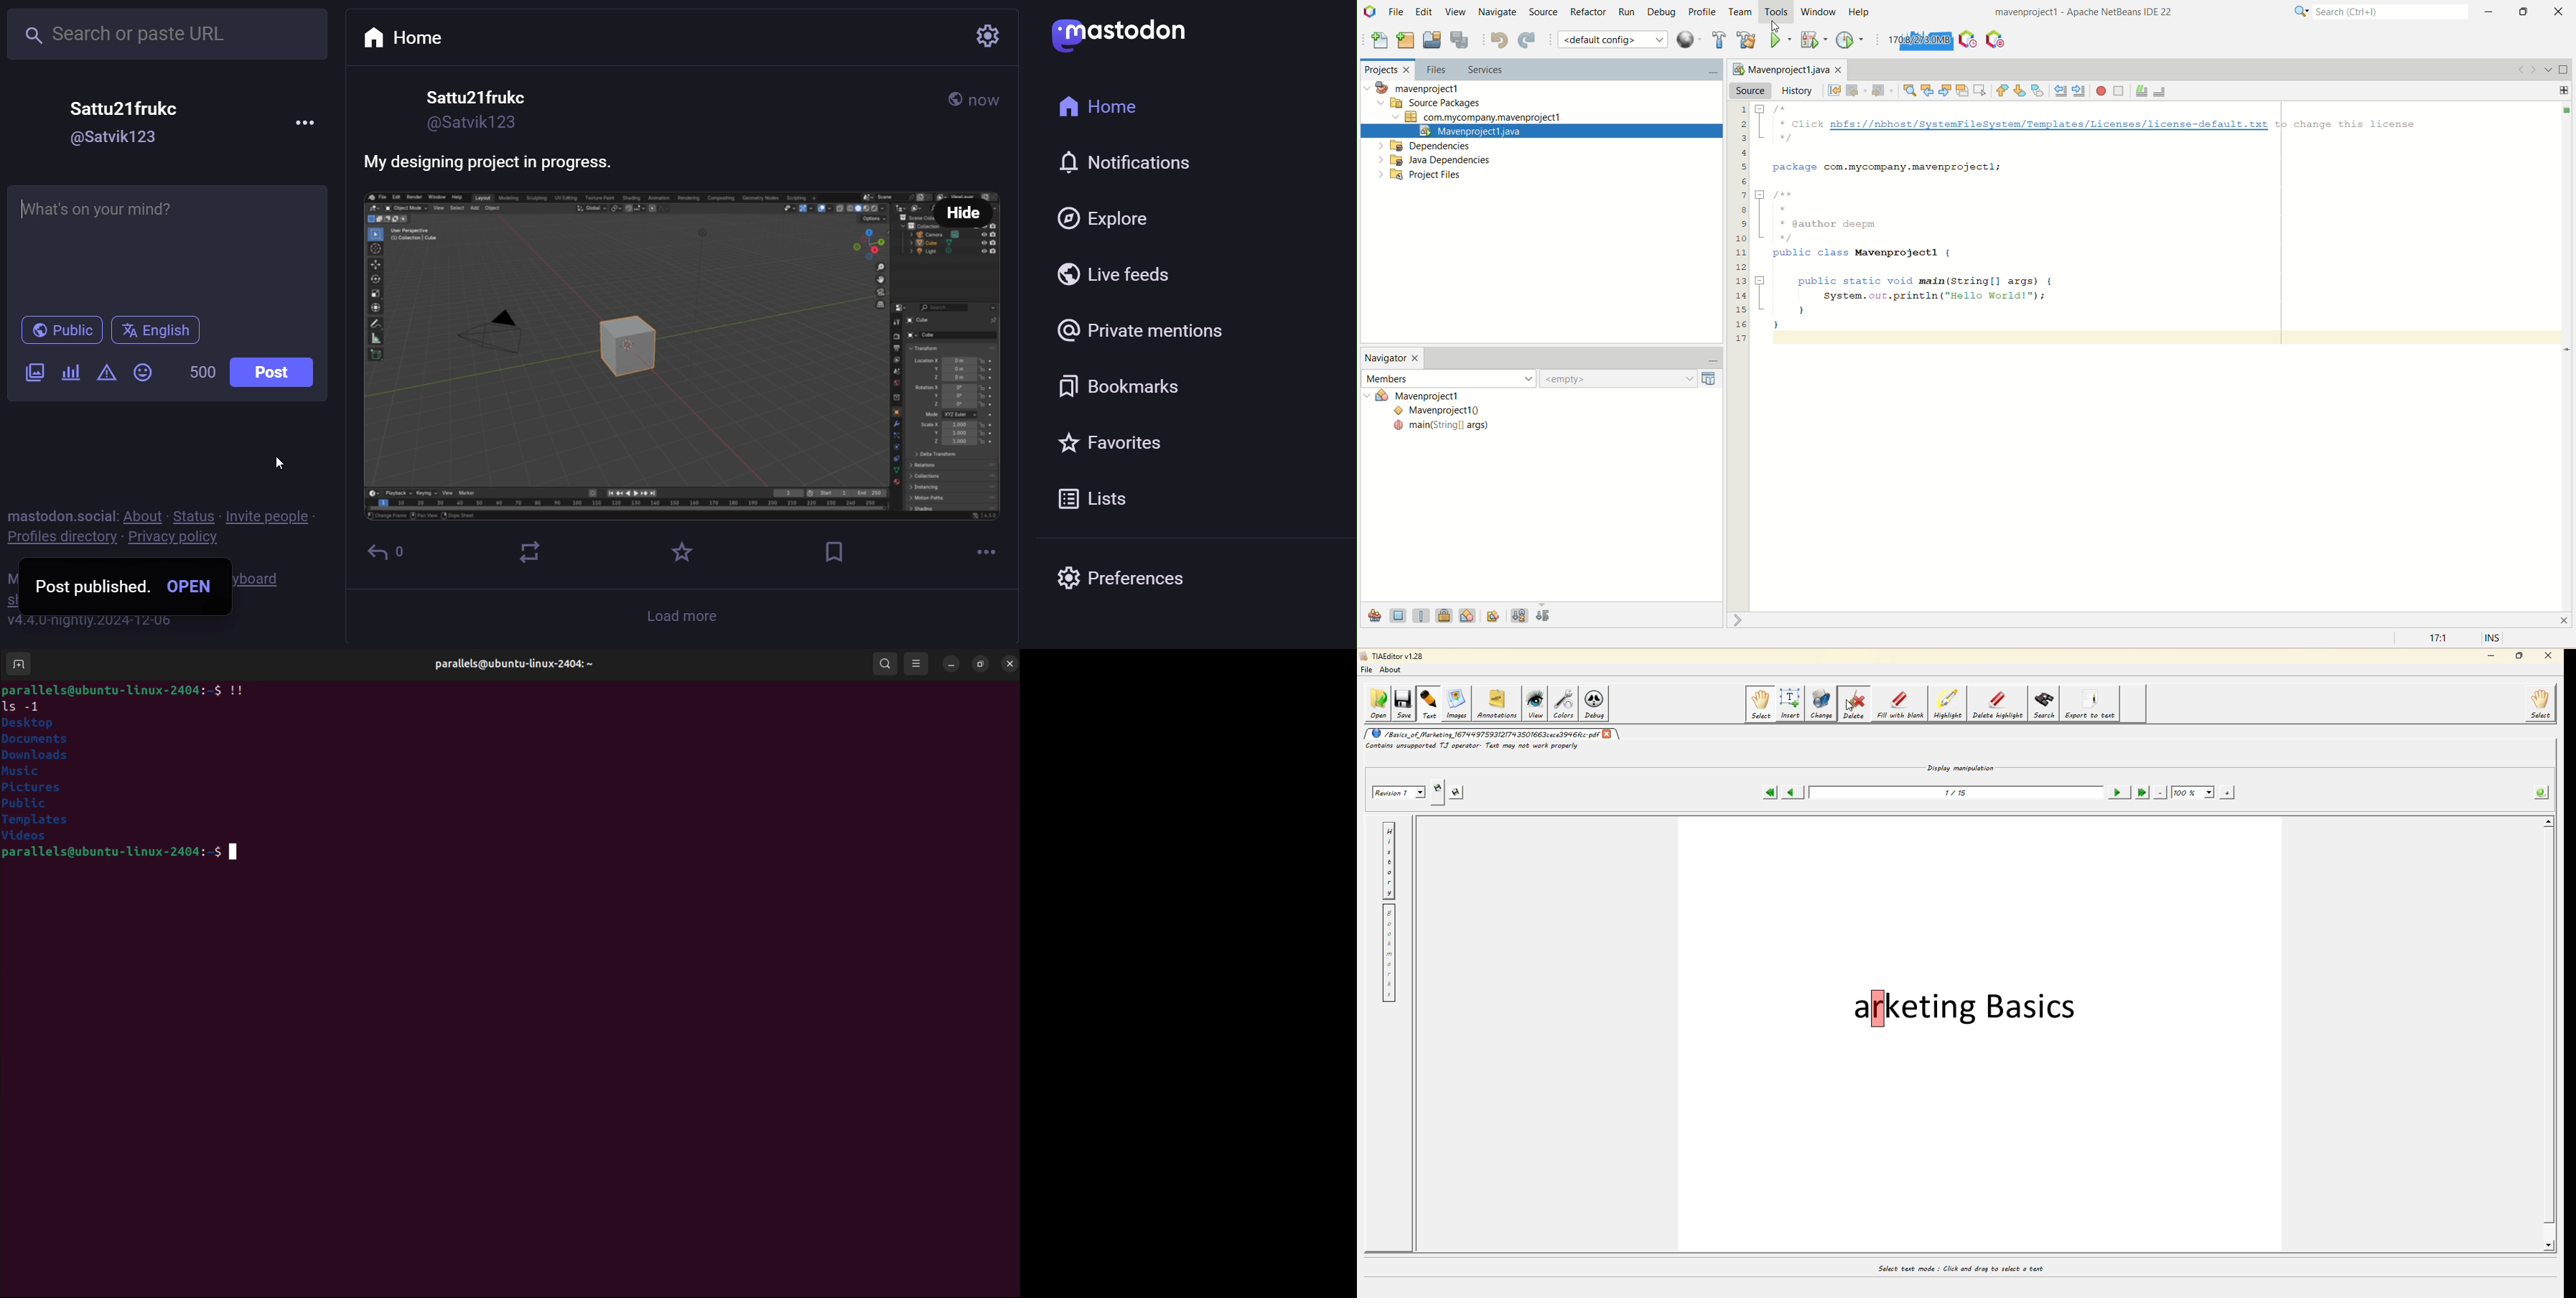 This screenshot has width=2576, height=1316. I want to click on name, so click(125, 107).